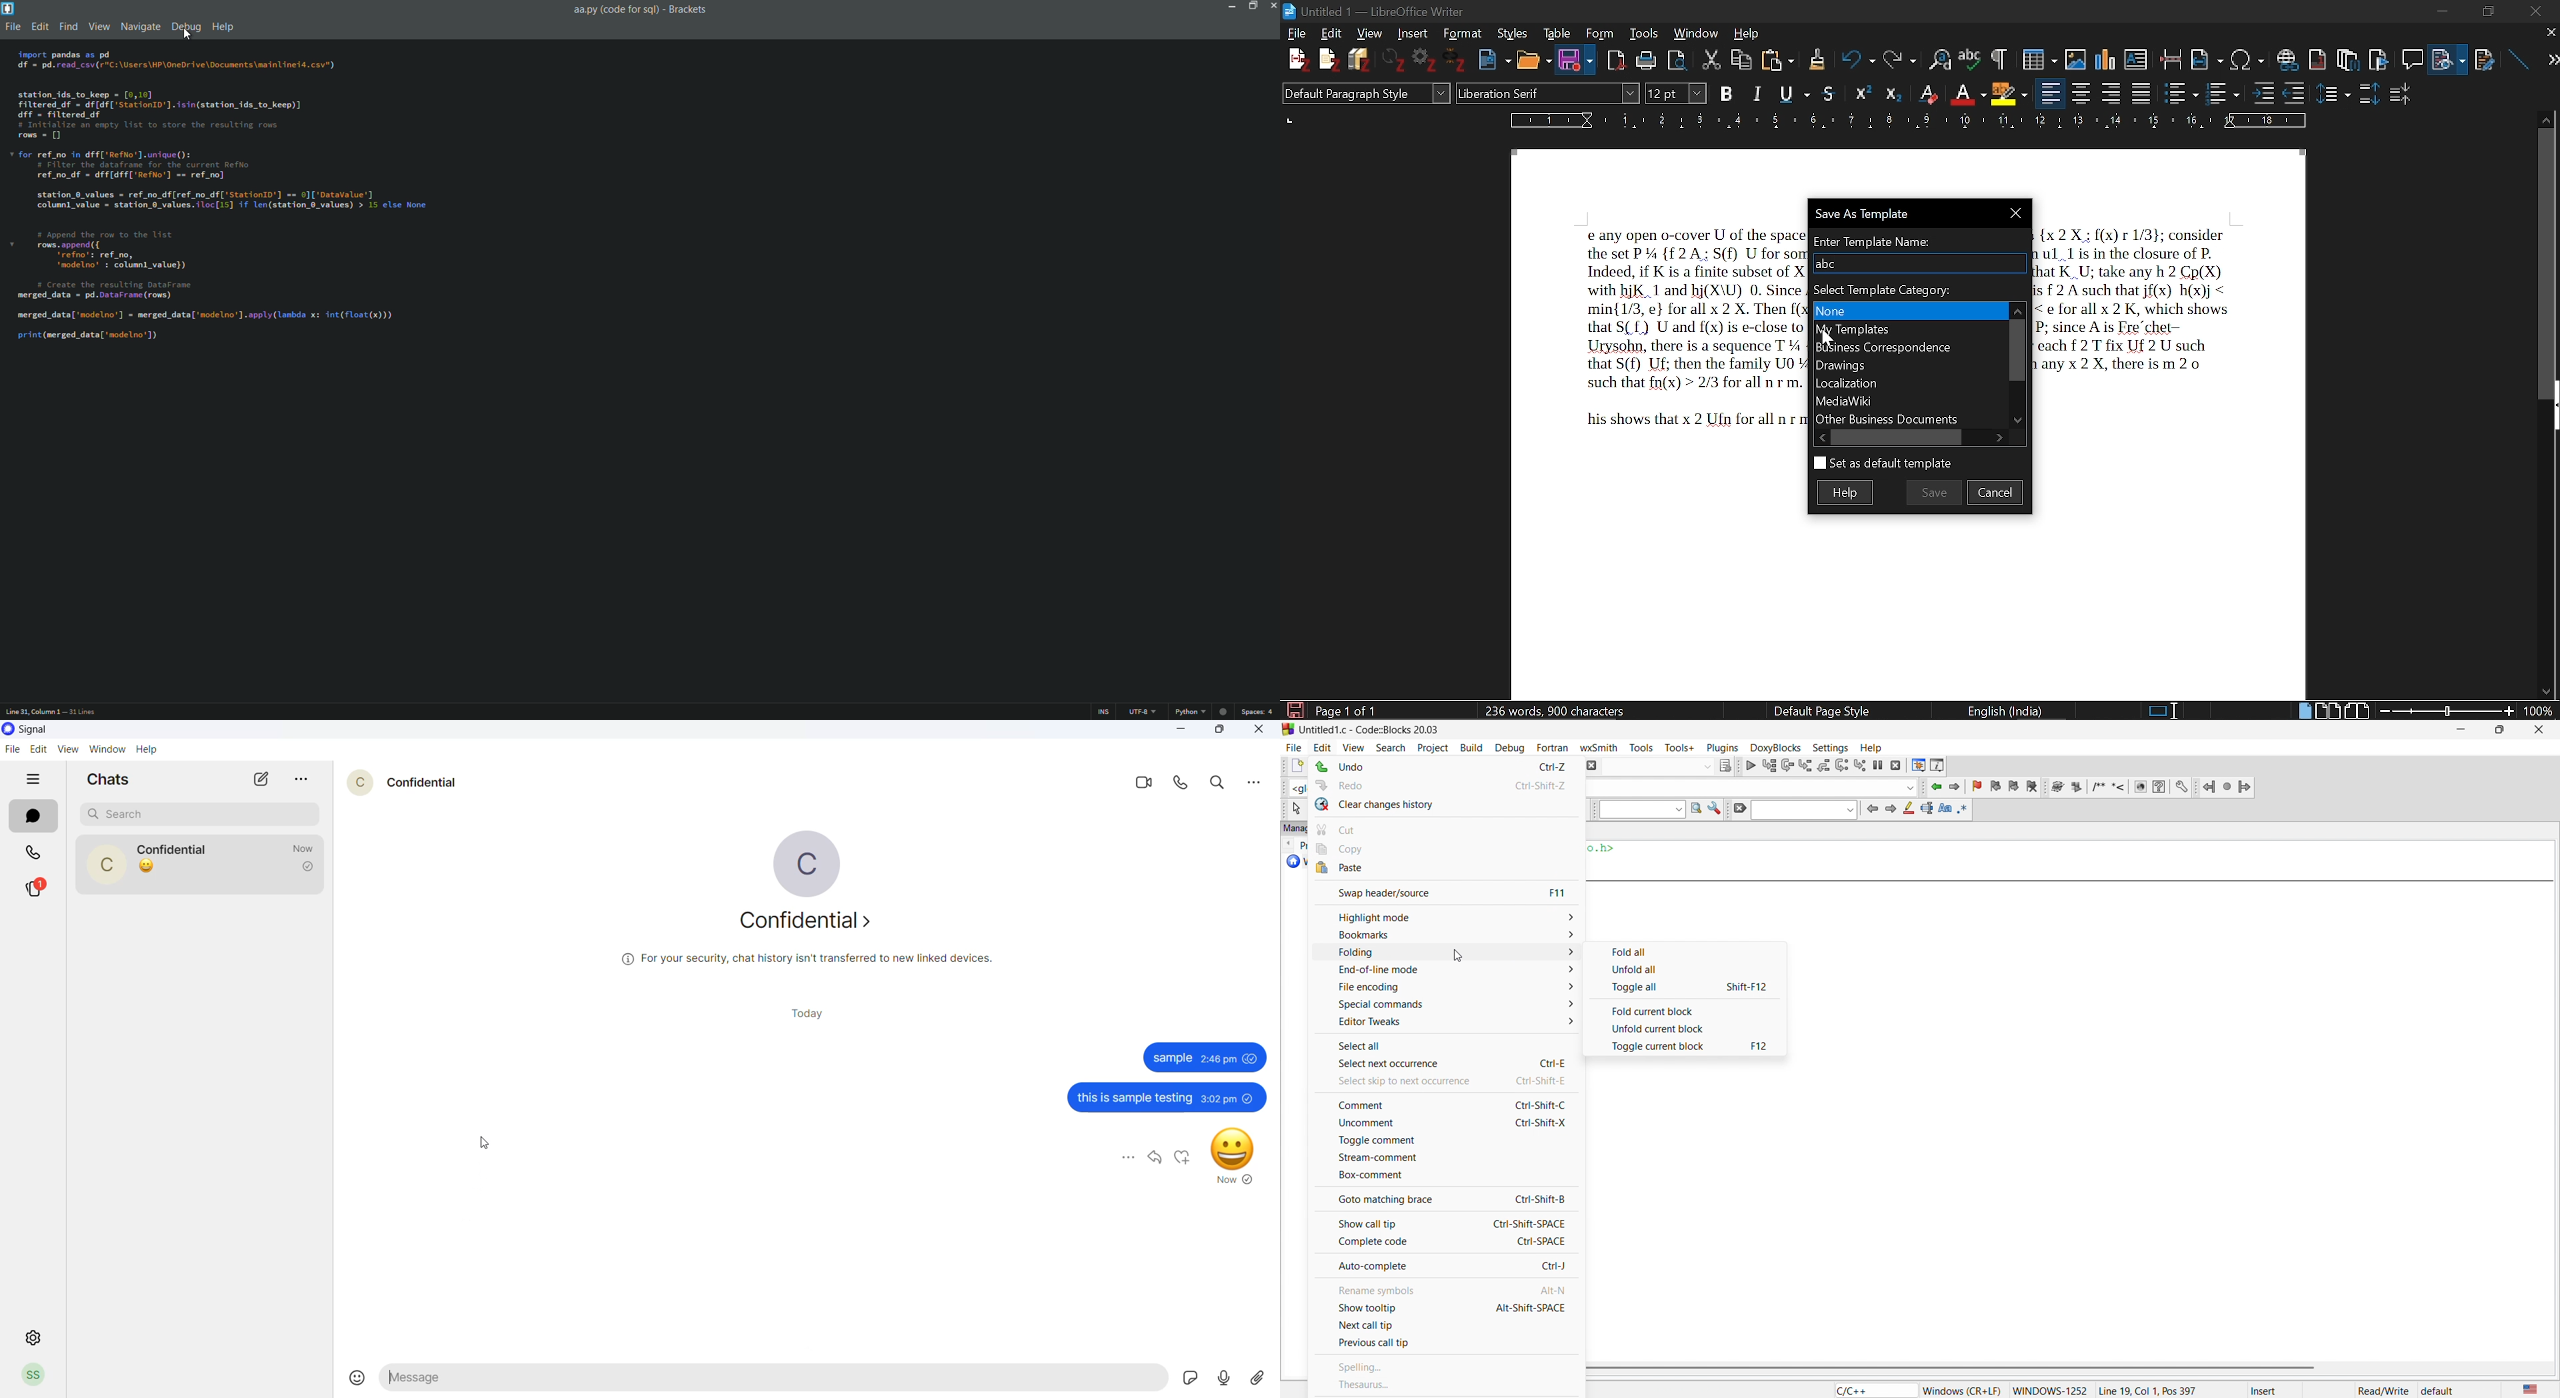 The height and width of the screenshot is (1400, 2576). Describe the element at coordinates (1917, 765) in the screenshot. I see `debugging window` at that location.